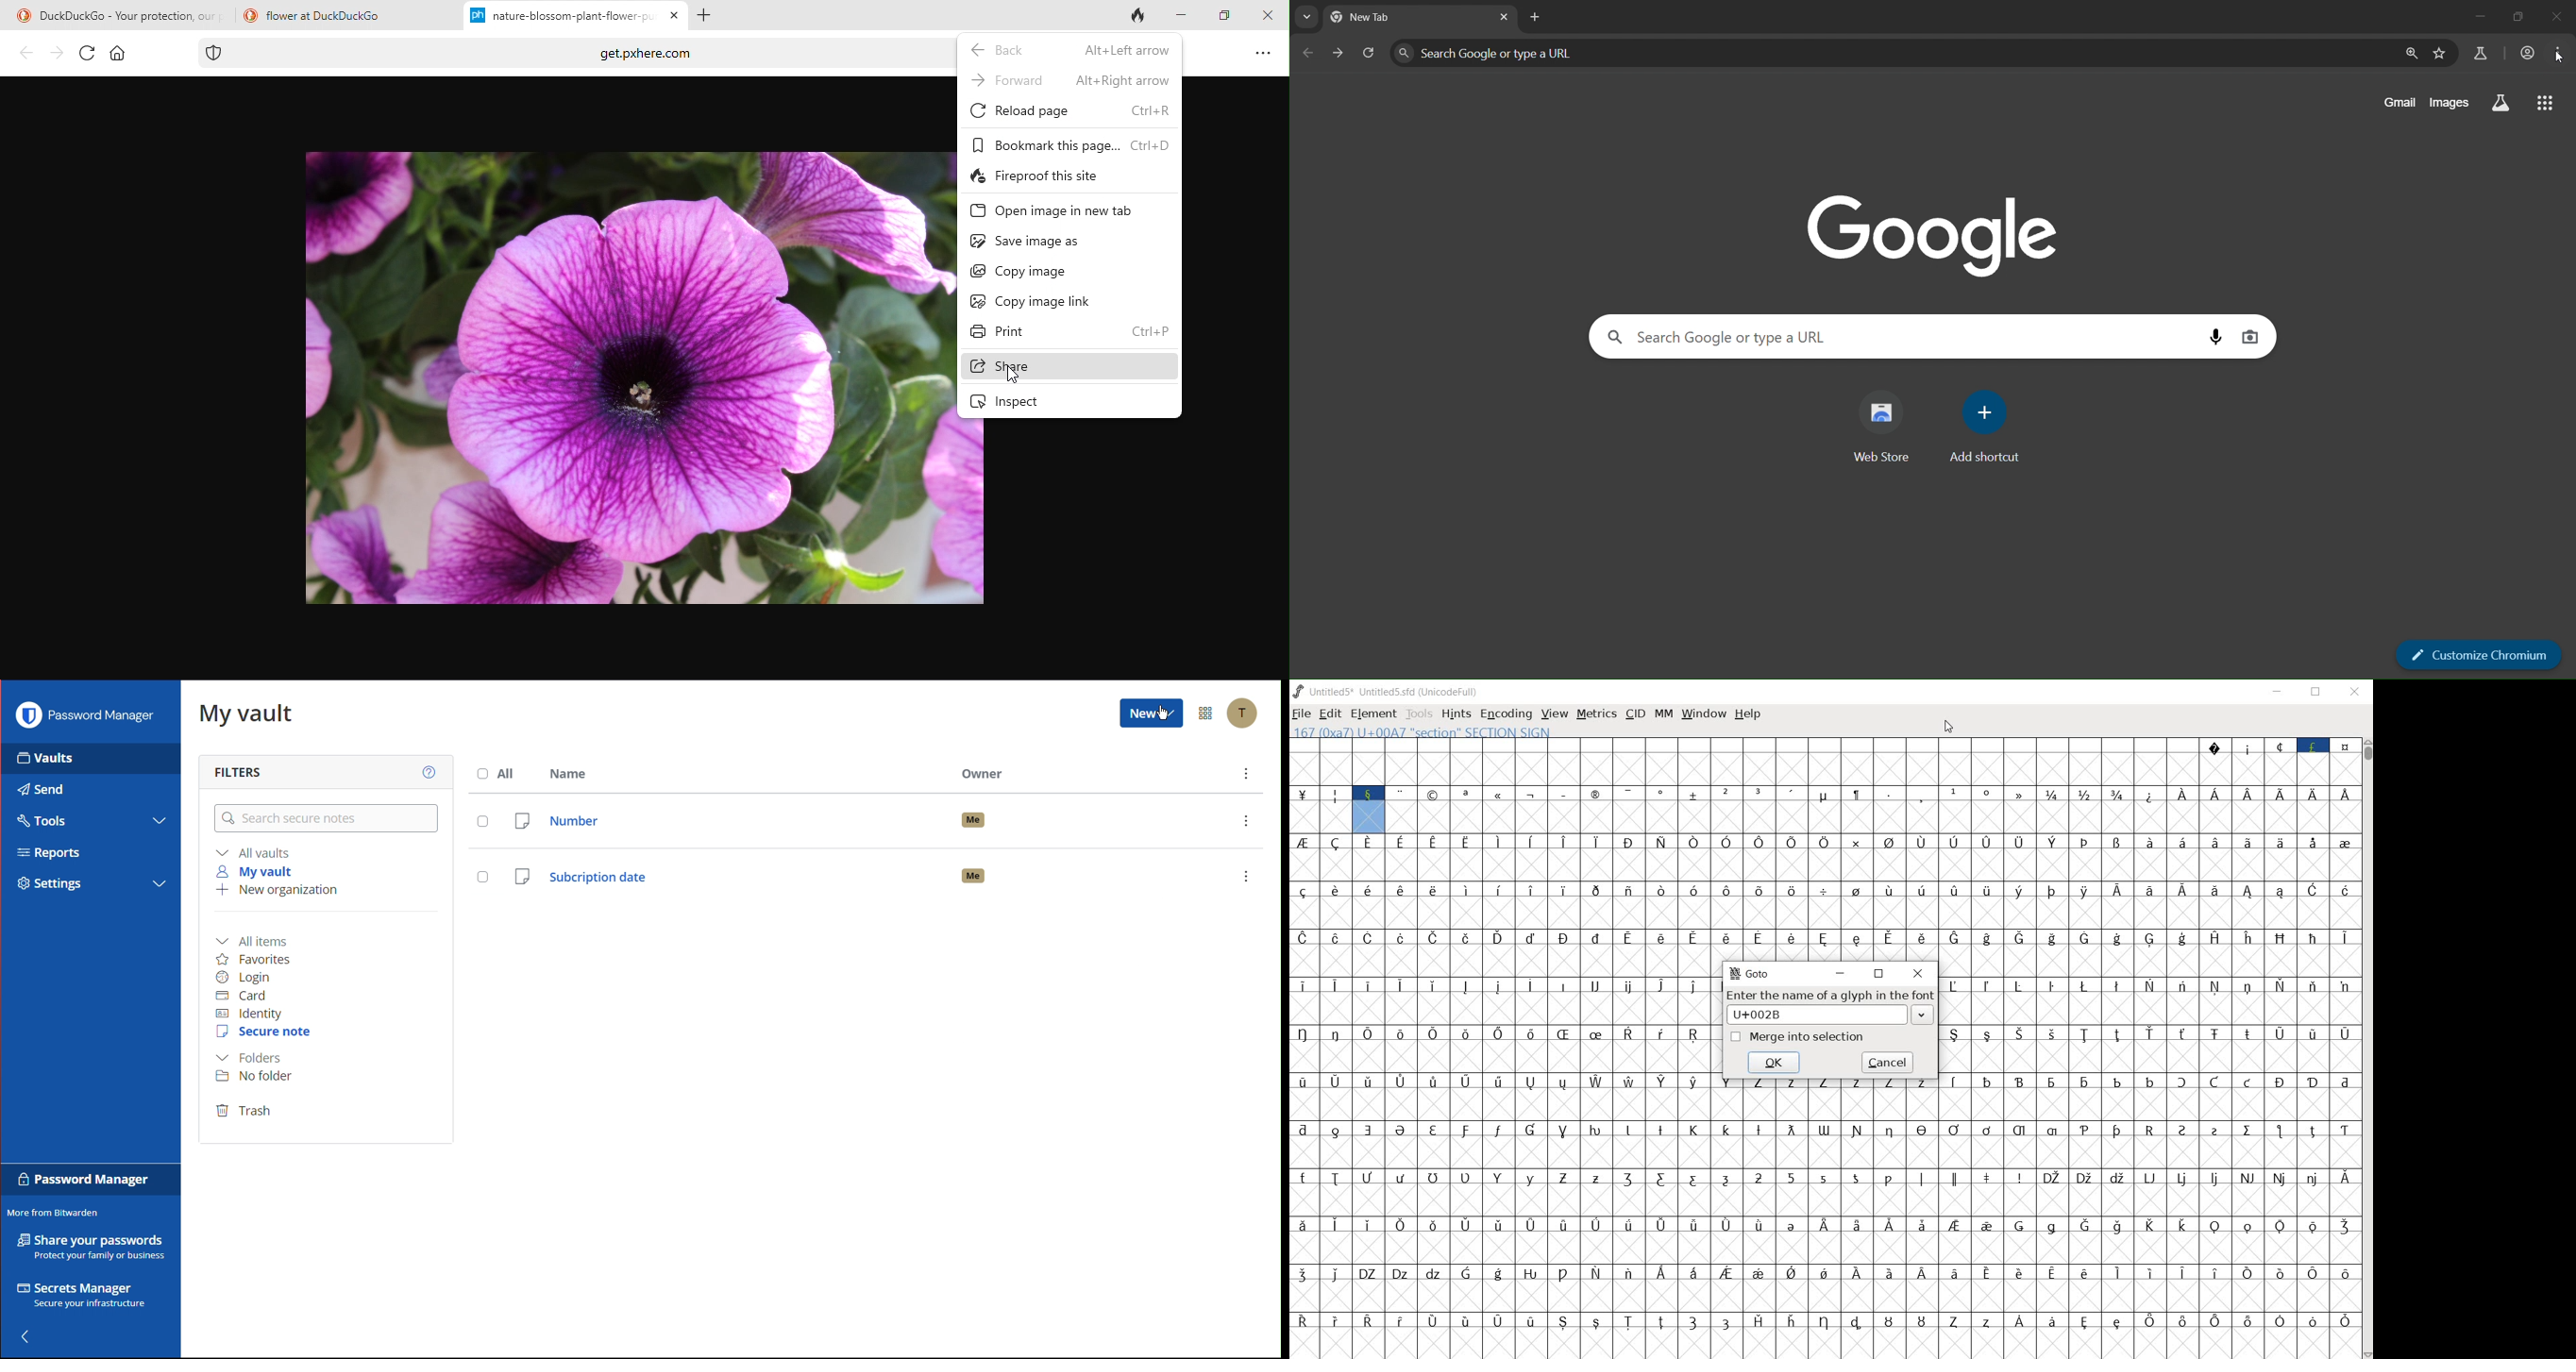 Image resolution: width=2576 pixels, height=1372 pixels. Describe the element at coordinates (159, 884) in the screenshot. I see `expand/collapse` at that location.